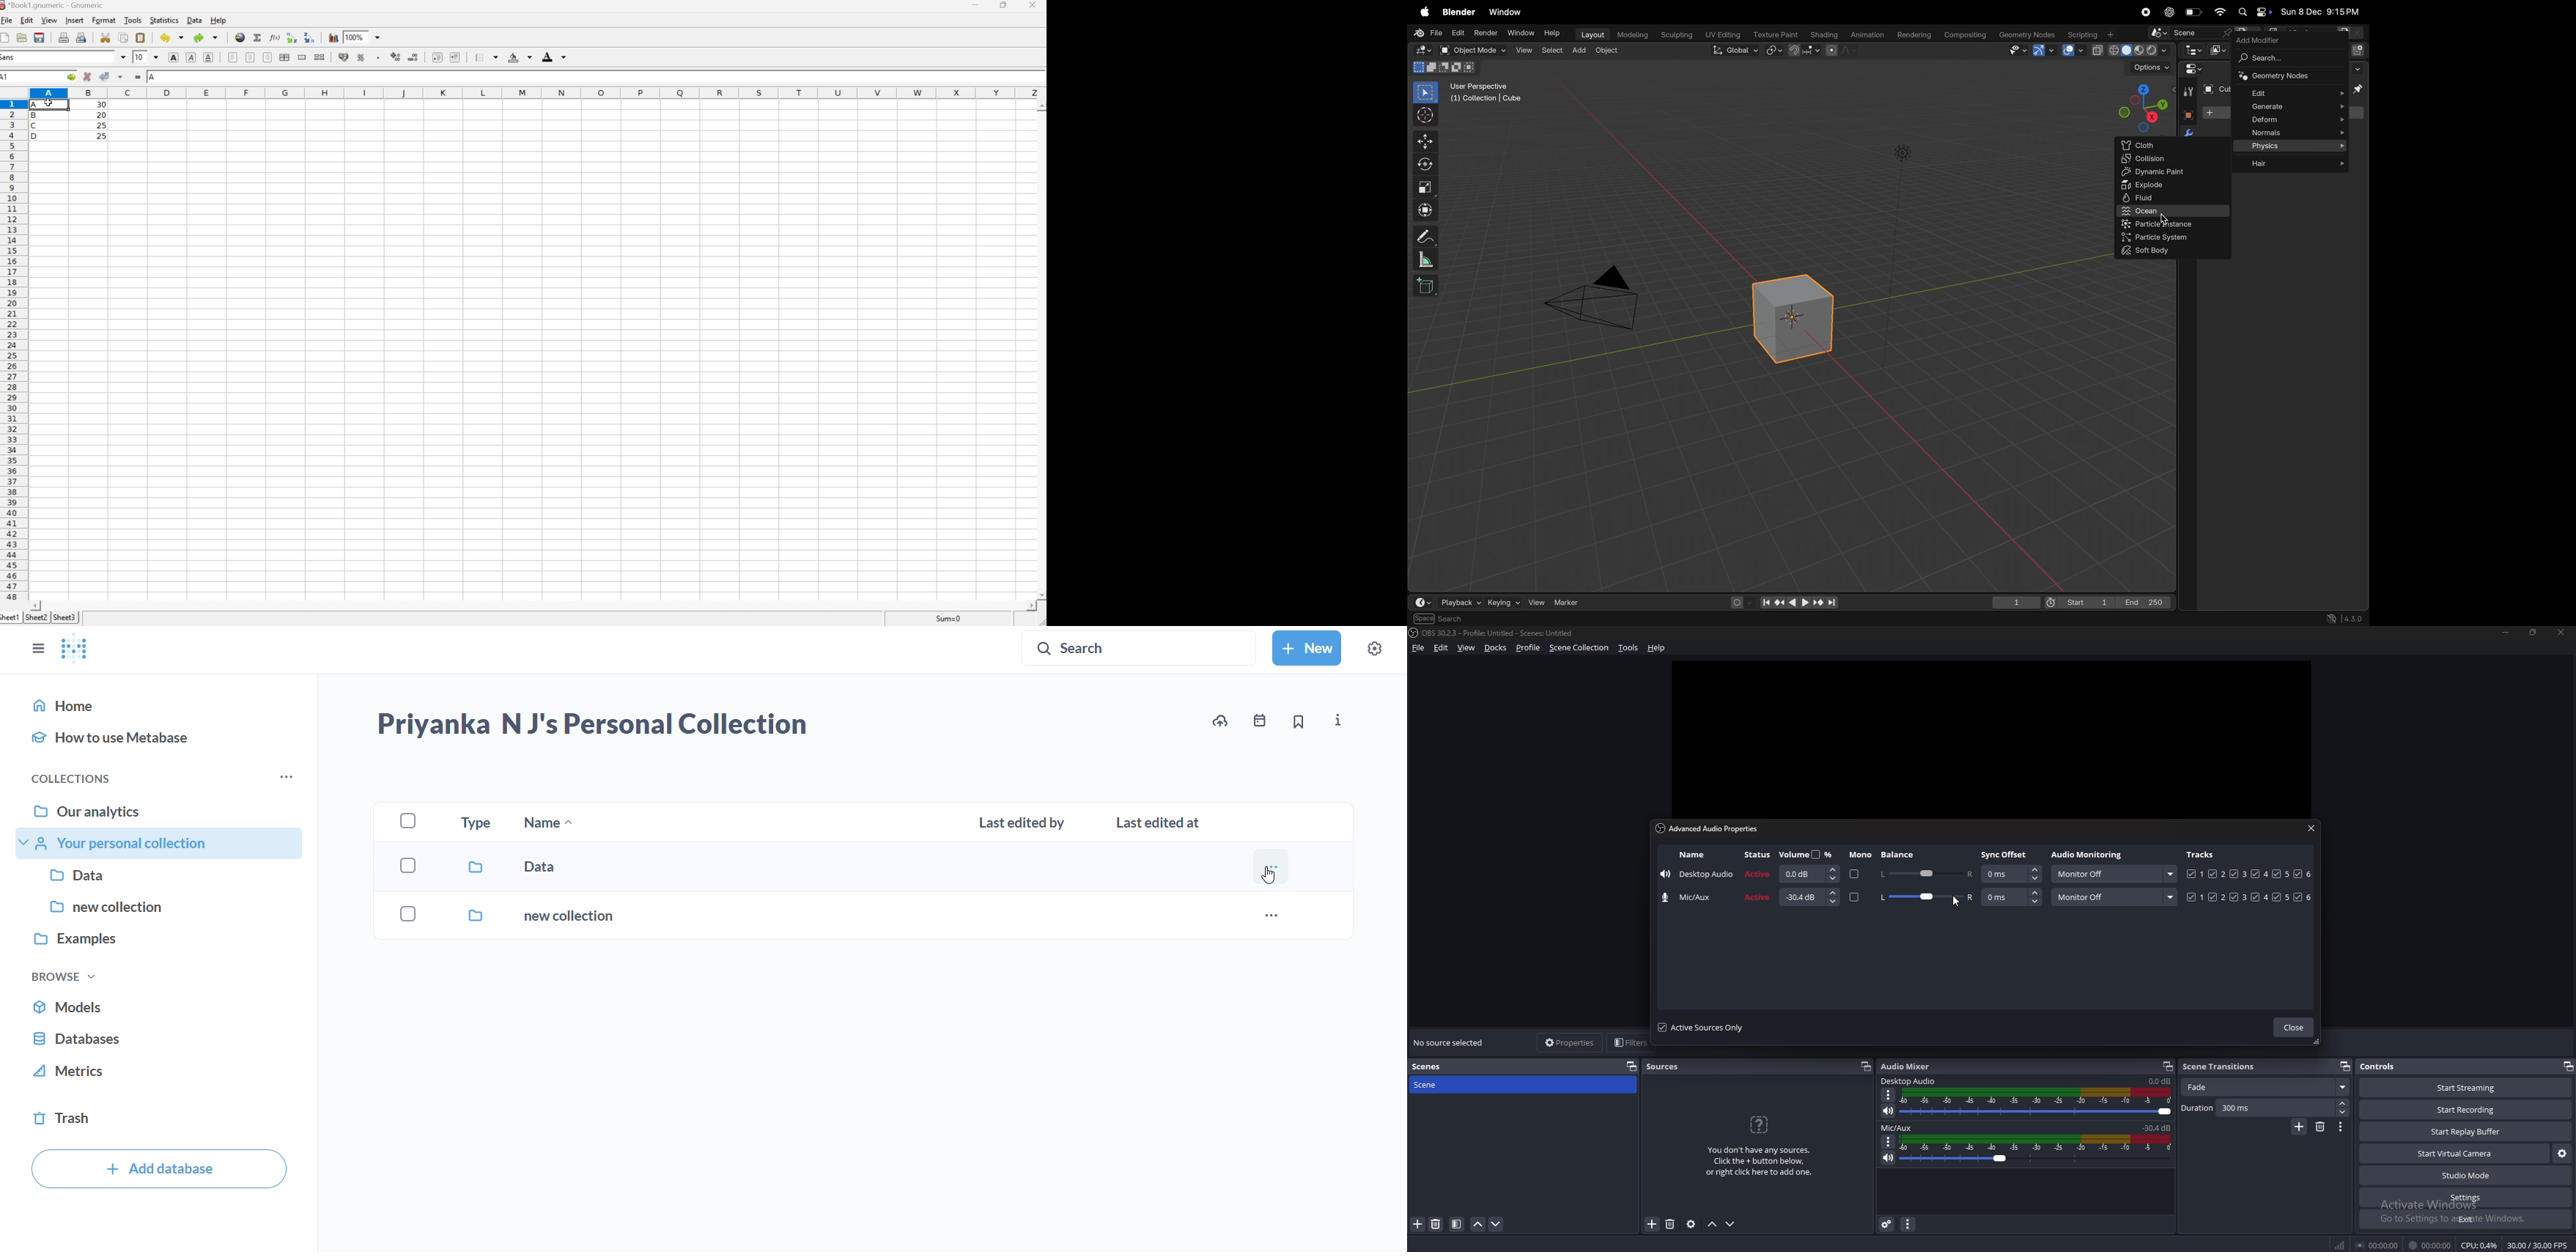 The image size is (2576, 1260). I want to click on active sources only, so click(1702, 1028).